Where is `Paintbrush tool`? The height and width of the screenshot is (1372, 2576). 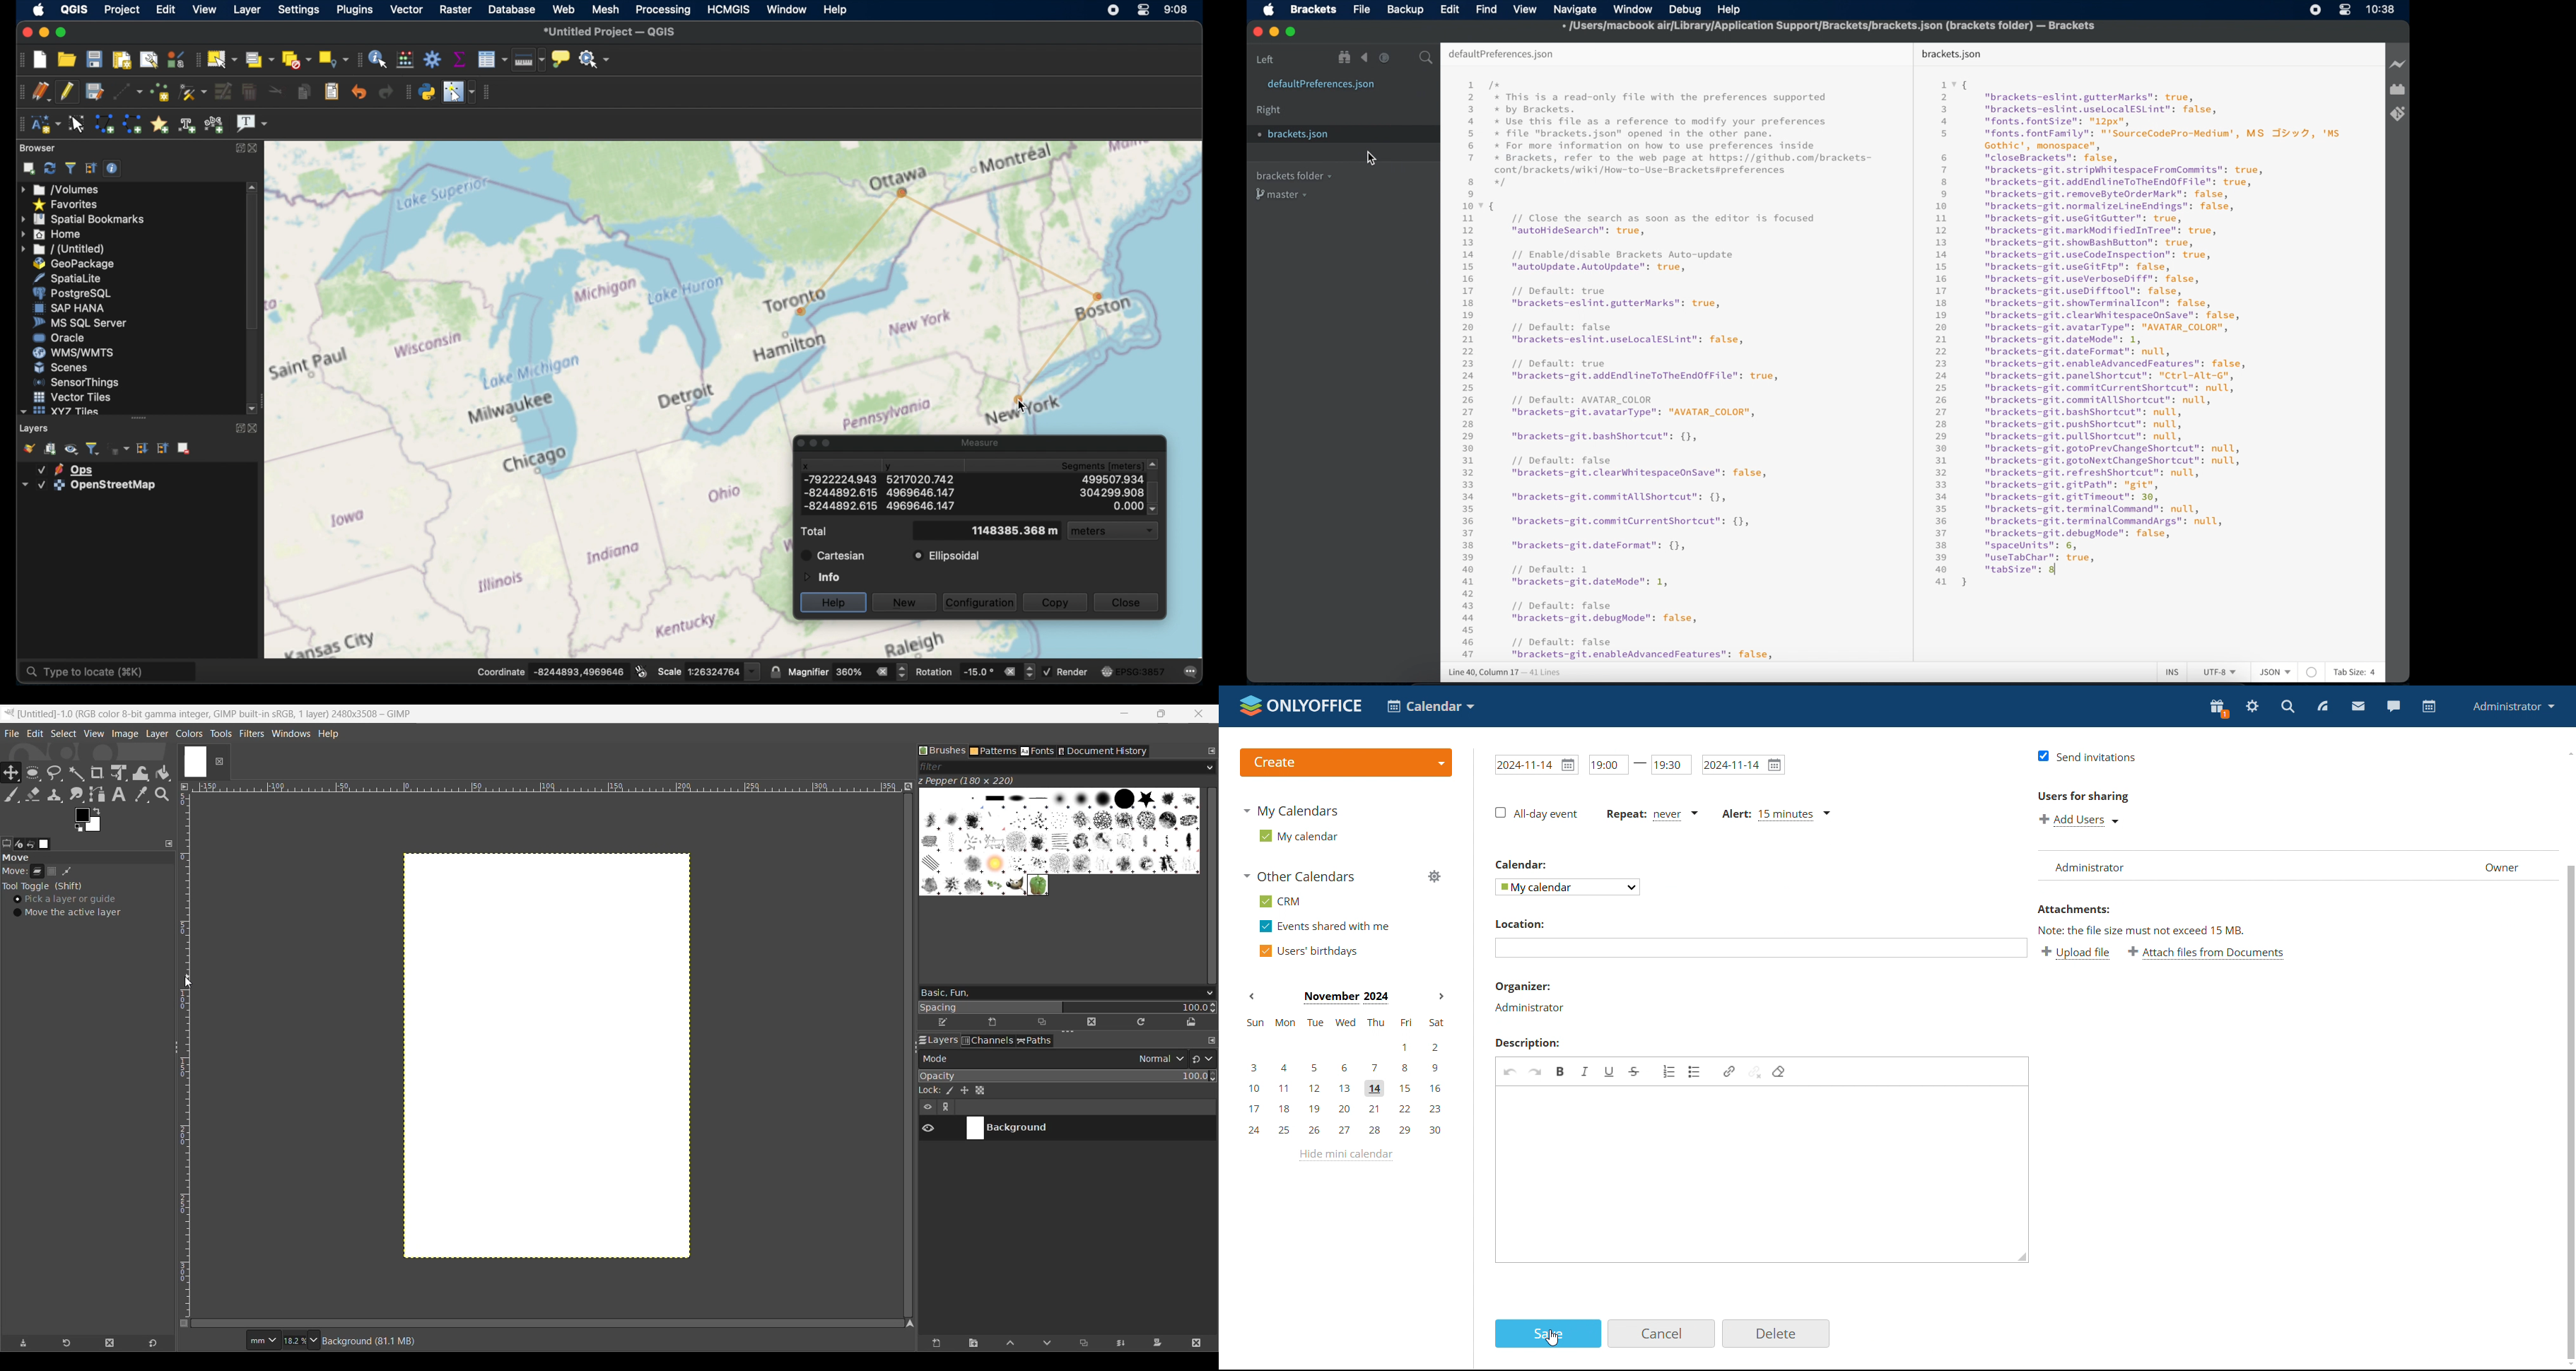
Paintbrush tool is located at coordinates (10, 795).